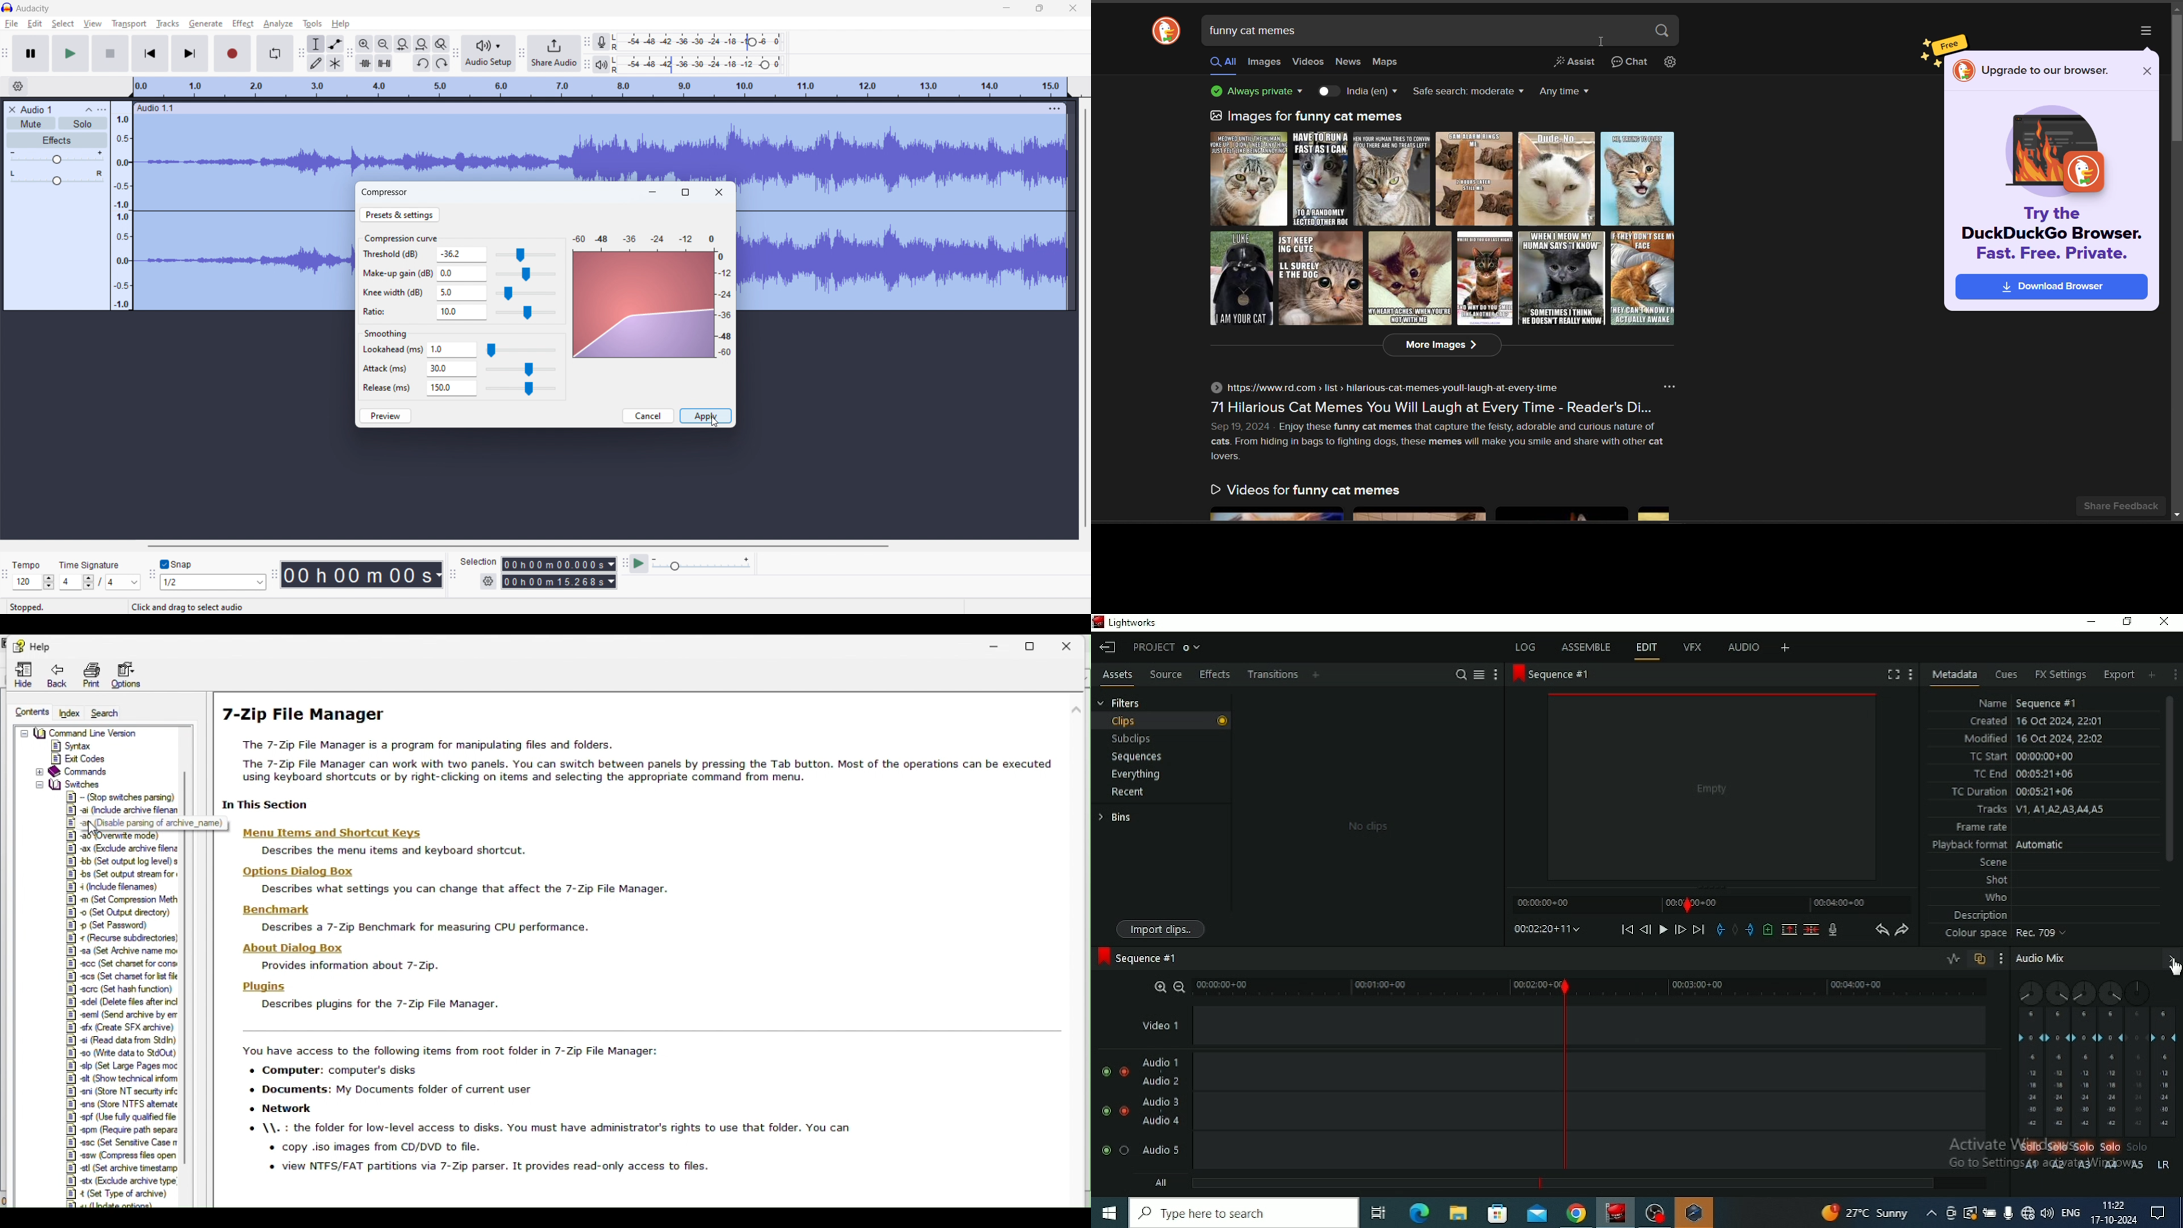 The height and width of the screenshot is (1232, 2184). I want to click on  Make-up gain (dB), so click(397, 272).